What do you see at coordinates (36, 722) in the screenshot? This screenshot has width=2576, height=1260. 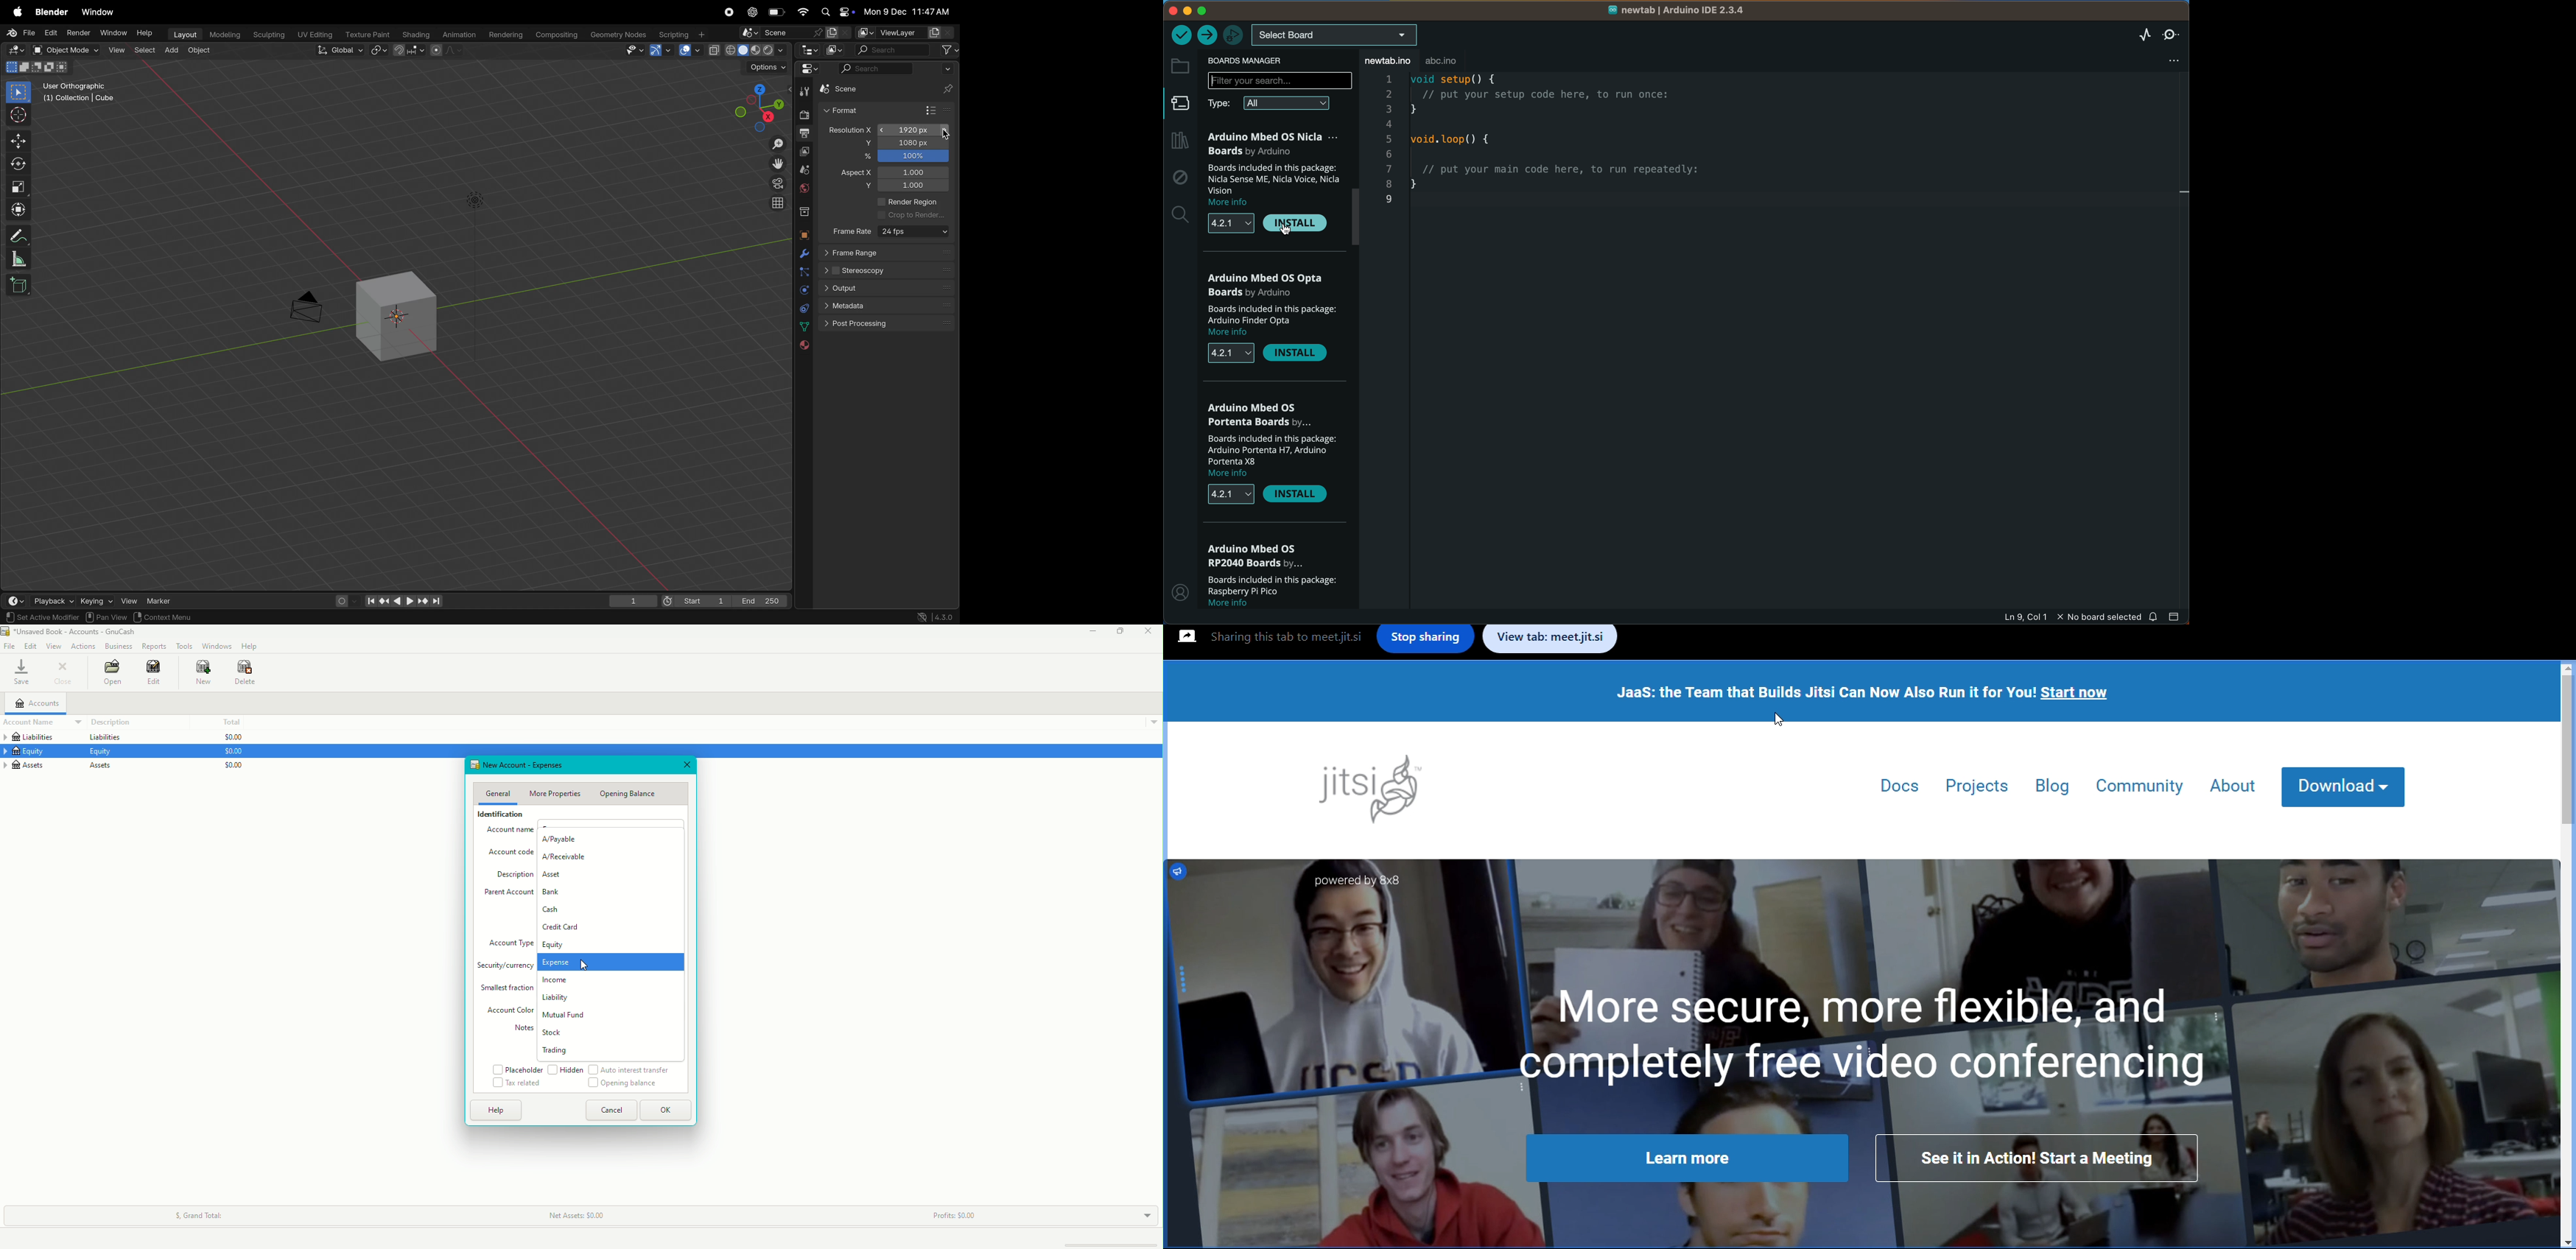 I see `Account Name` at bounding box center [36, 722].